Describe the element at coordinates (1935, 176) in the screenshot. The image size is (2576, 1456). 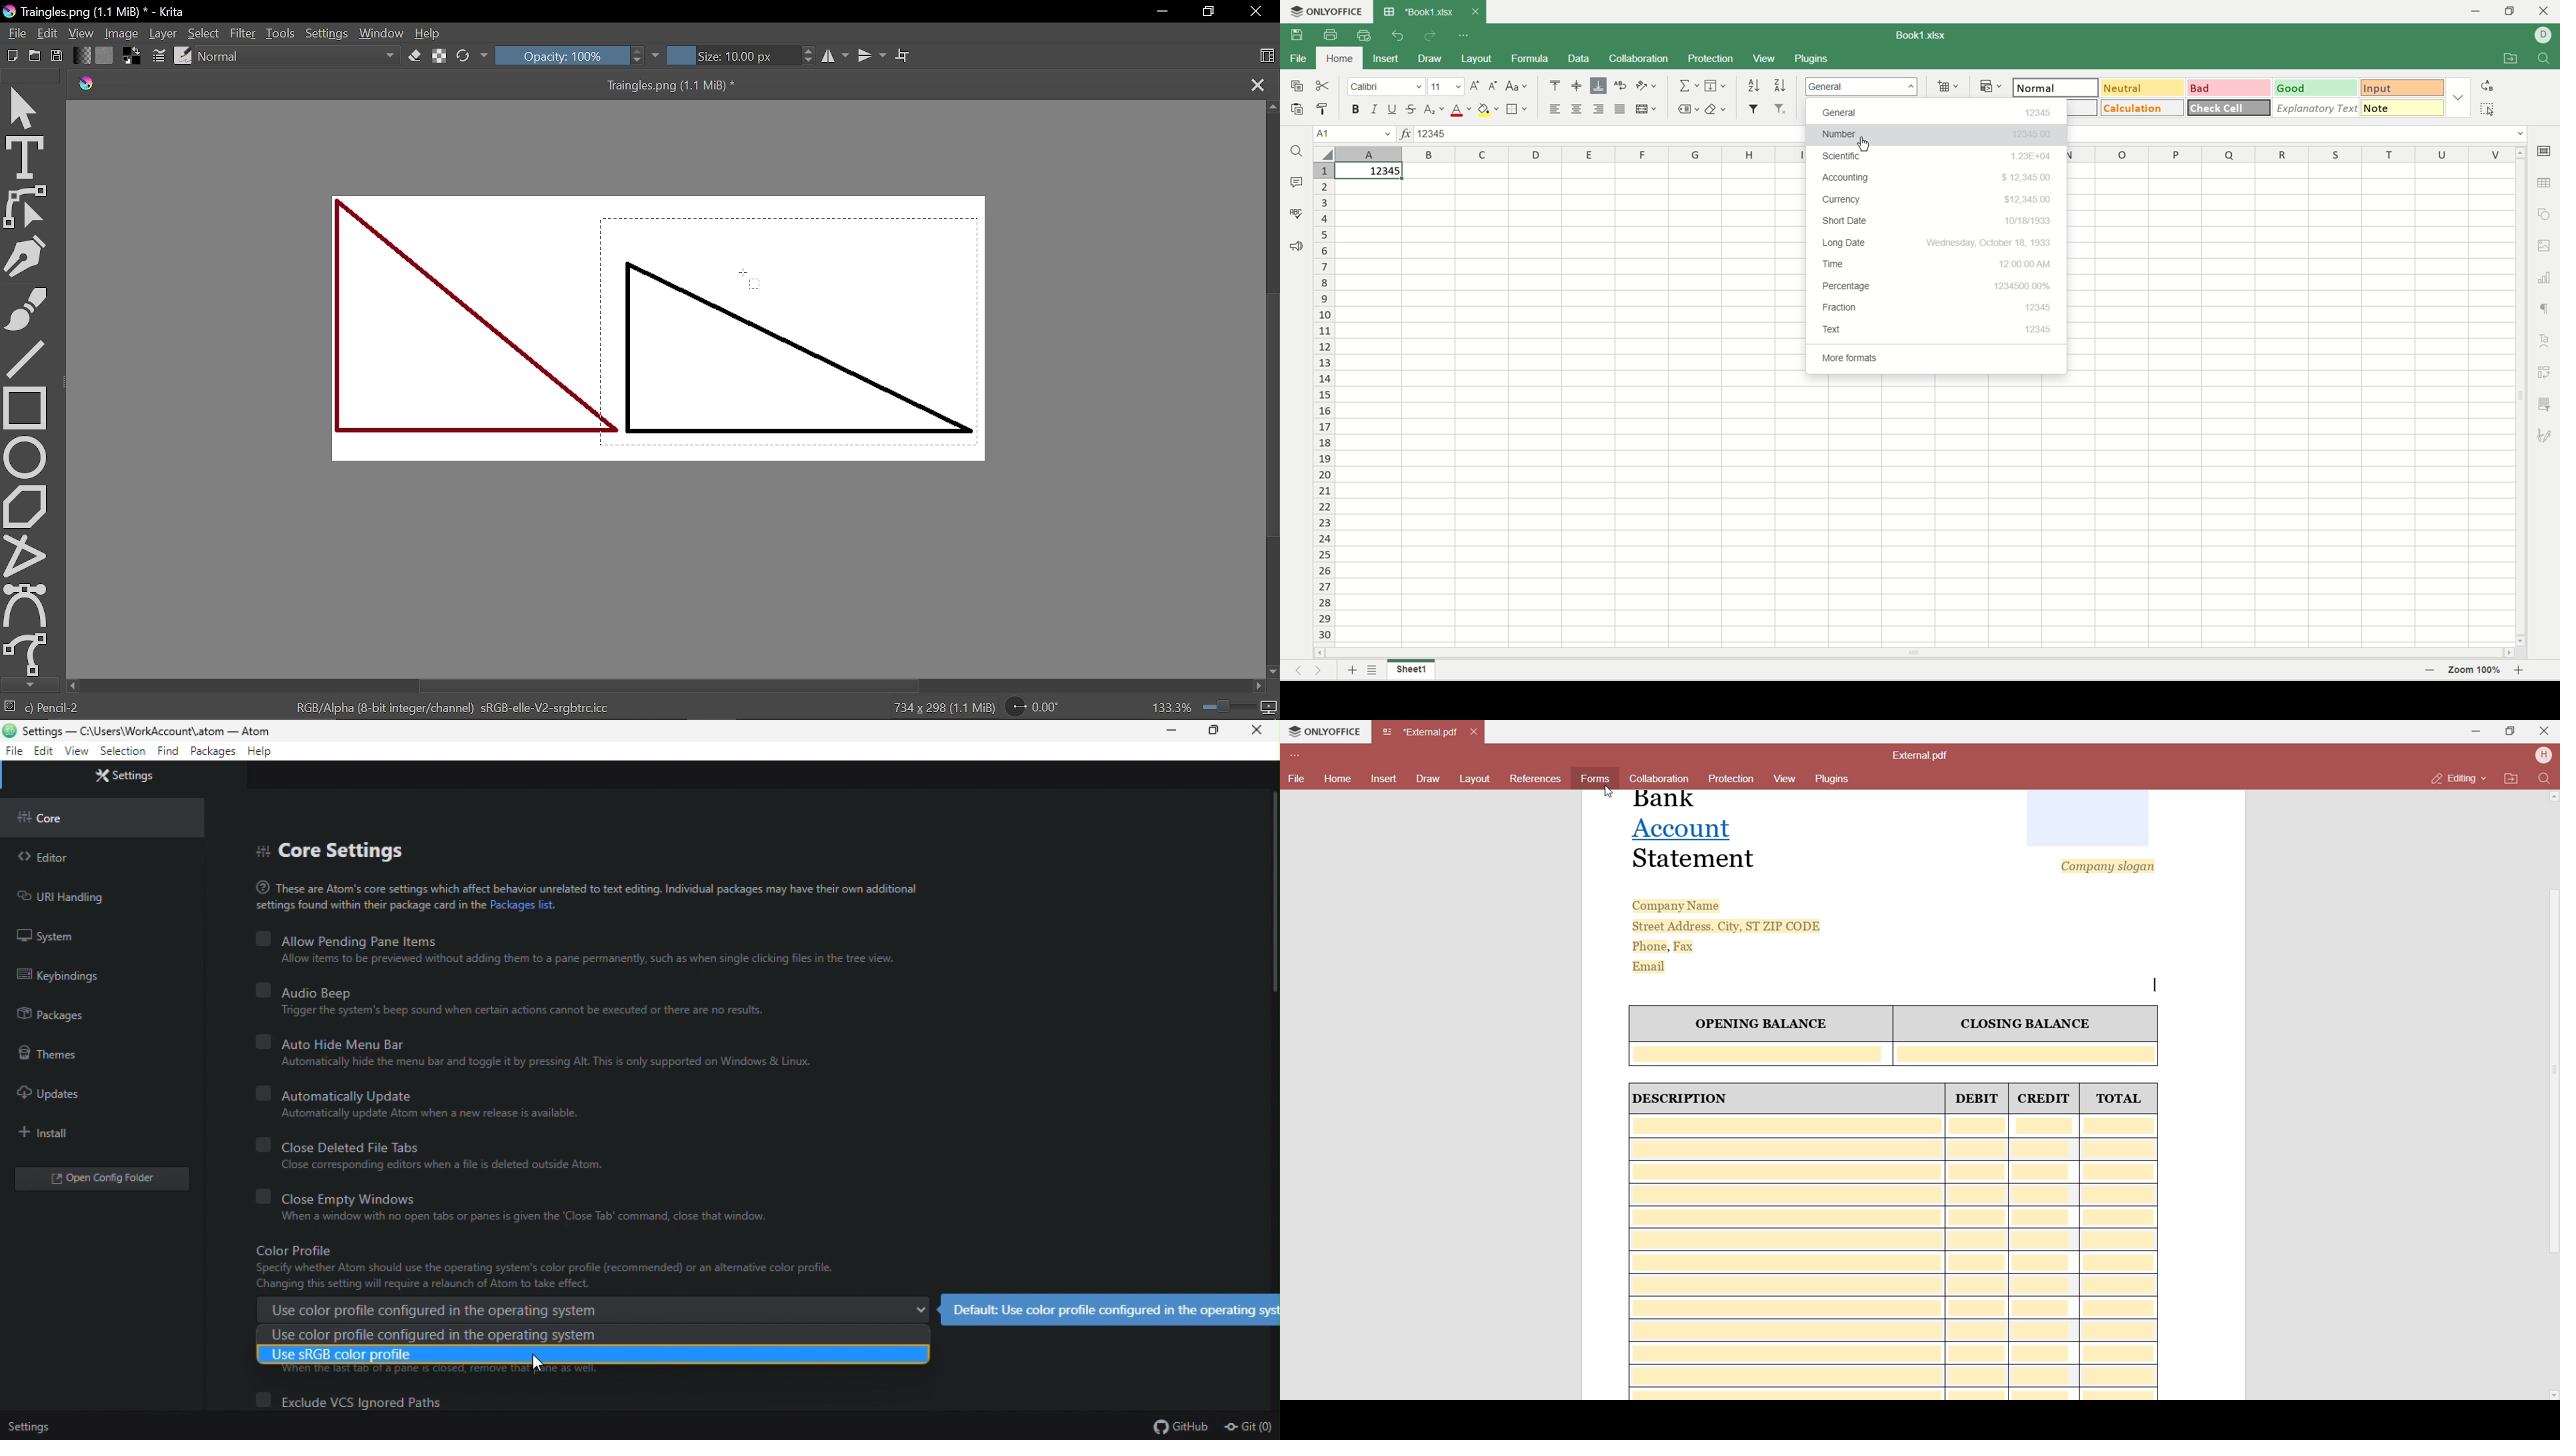
I see `accounting` at that location.